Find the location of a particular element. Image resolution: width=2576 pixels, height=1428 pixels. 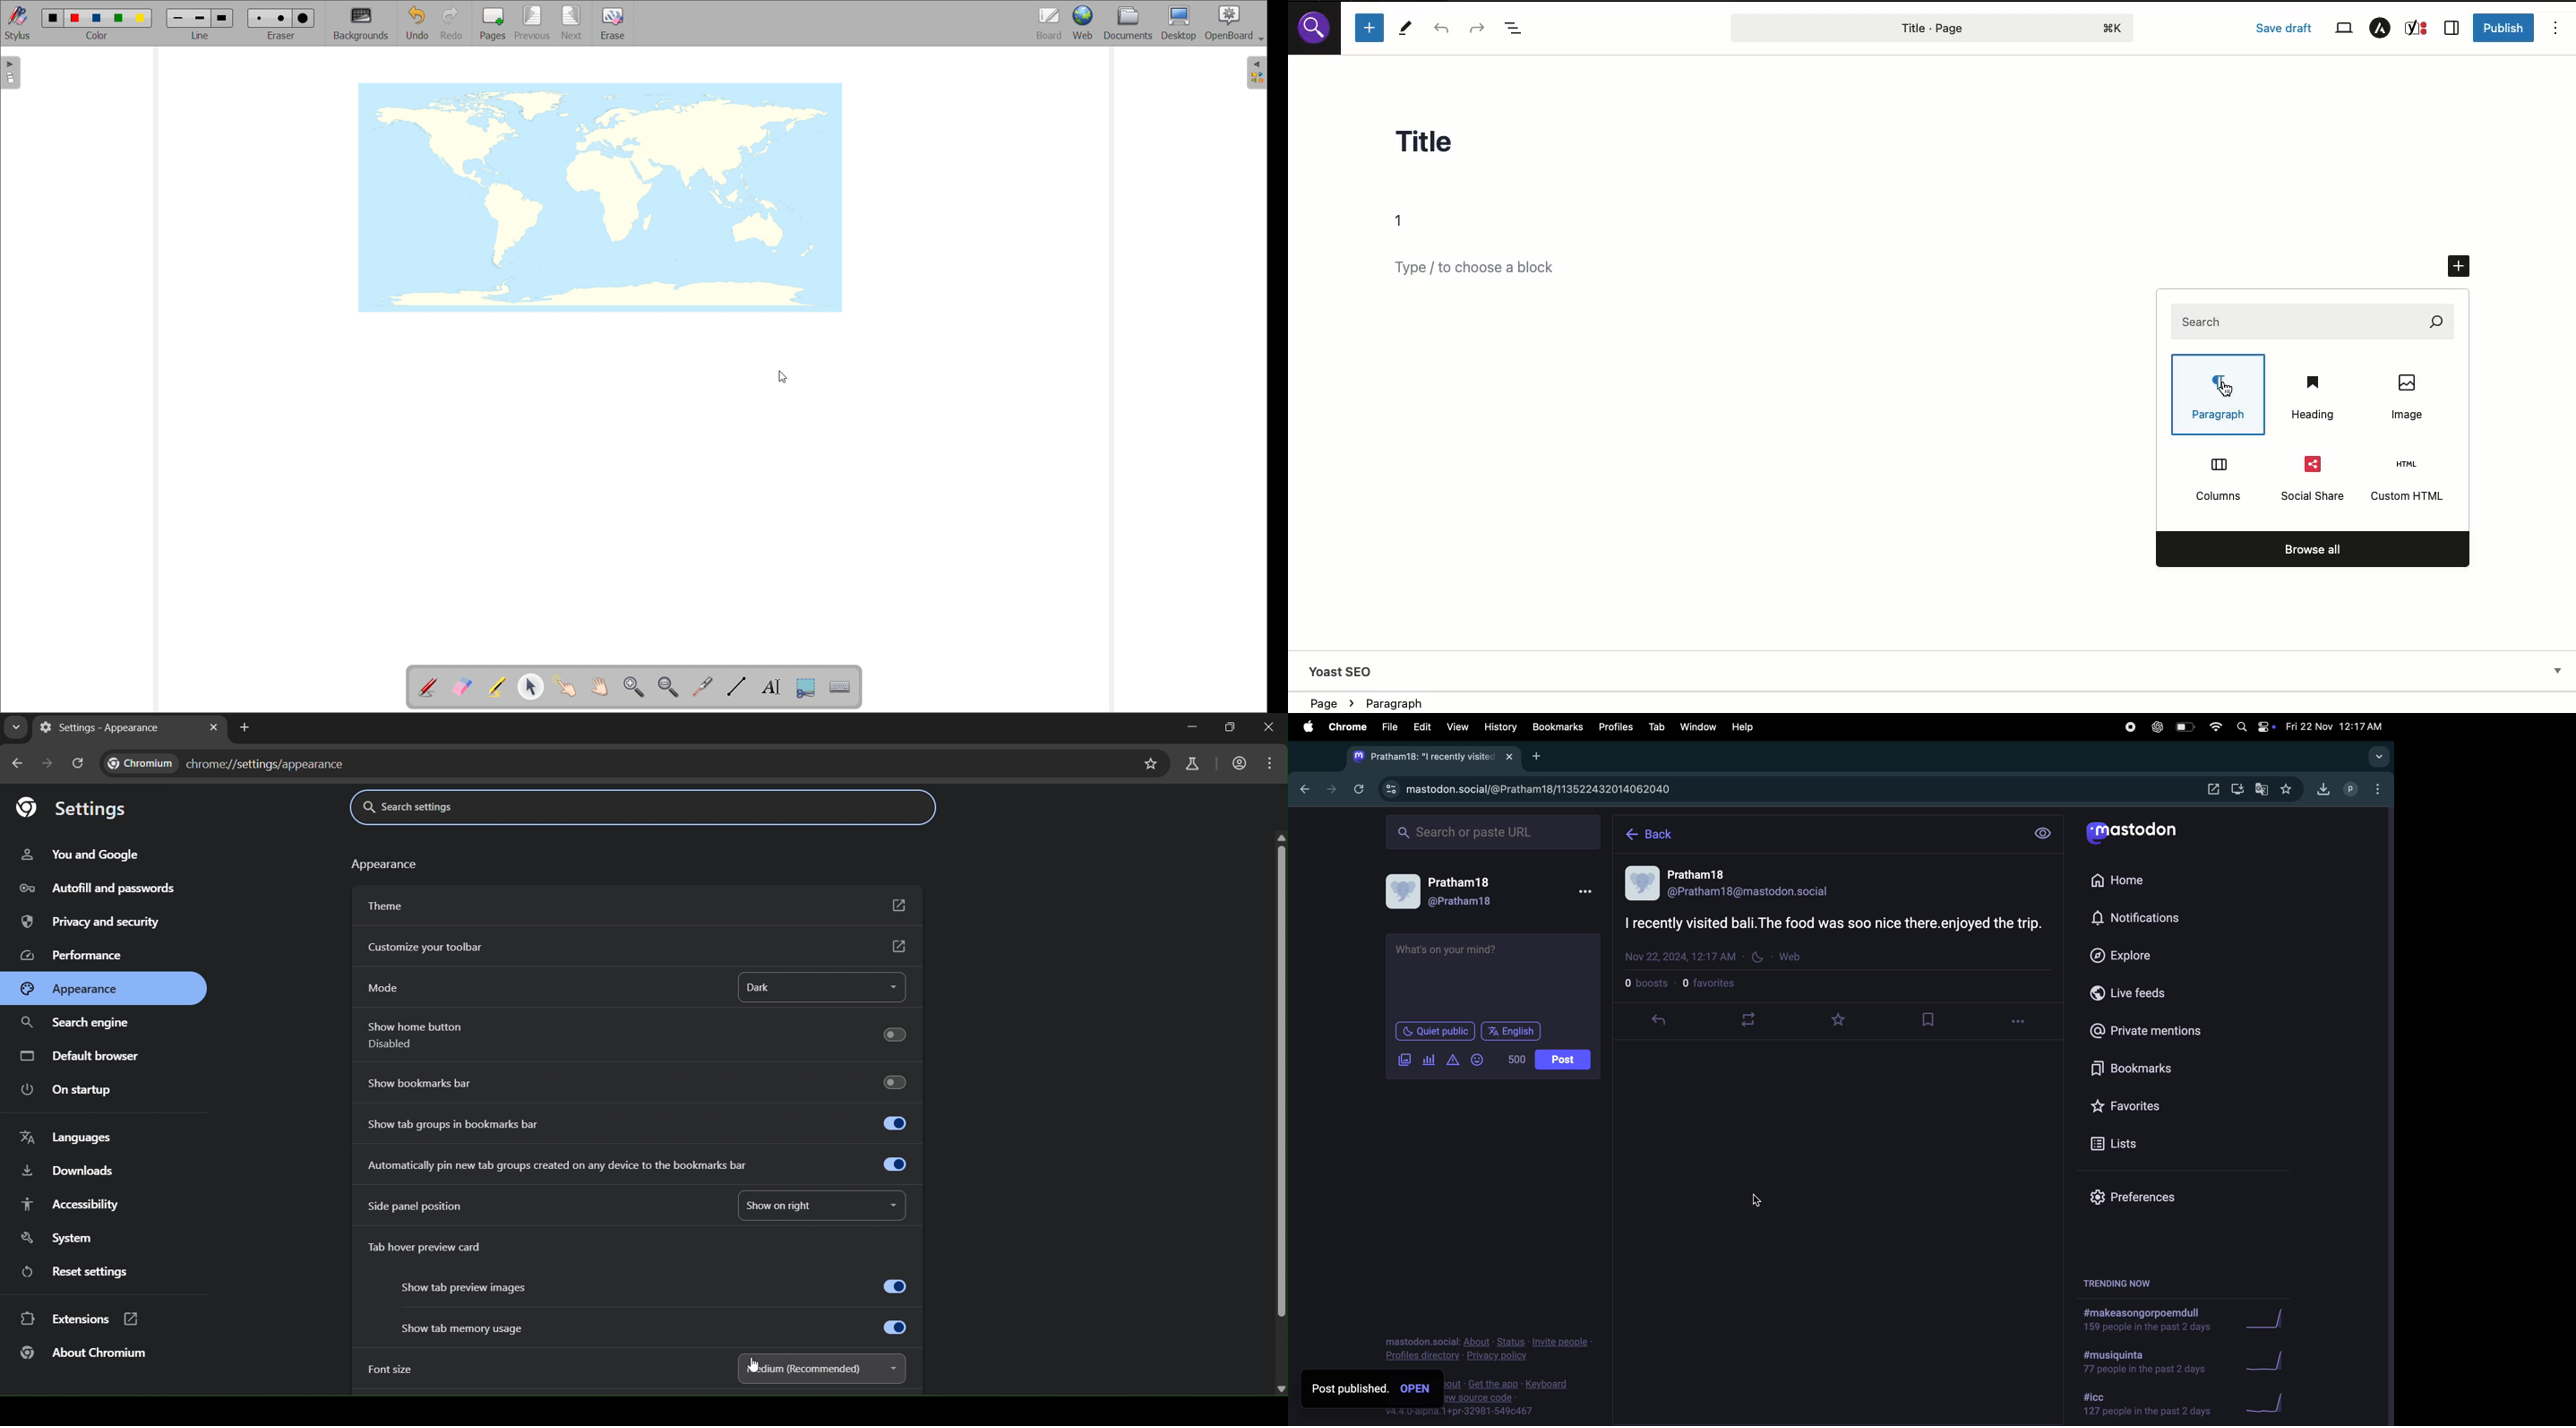

erase annotations is located at coordinates (461, 685).